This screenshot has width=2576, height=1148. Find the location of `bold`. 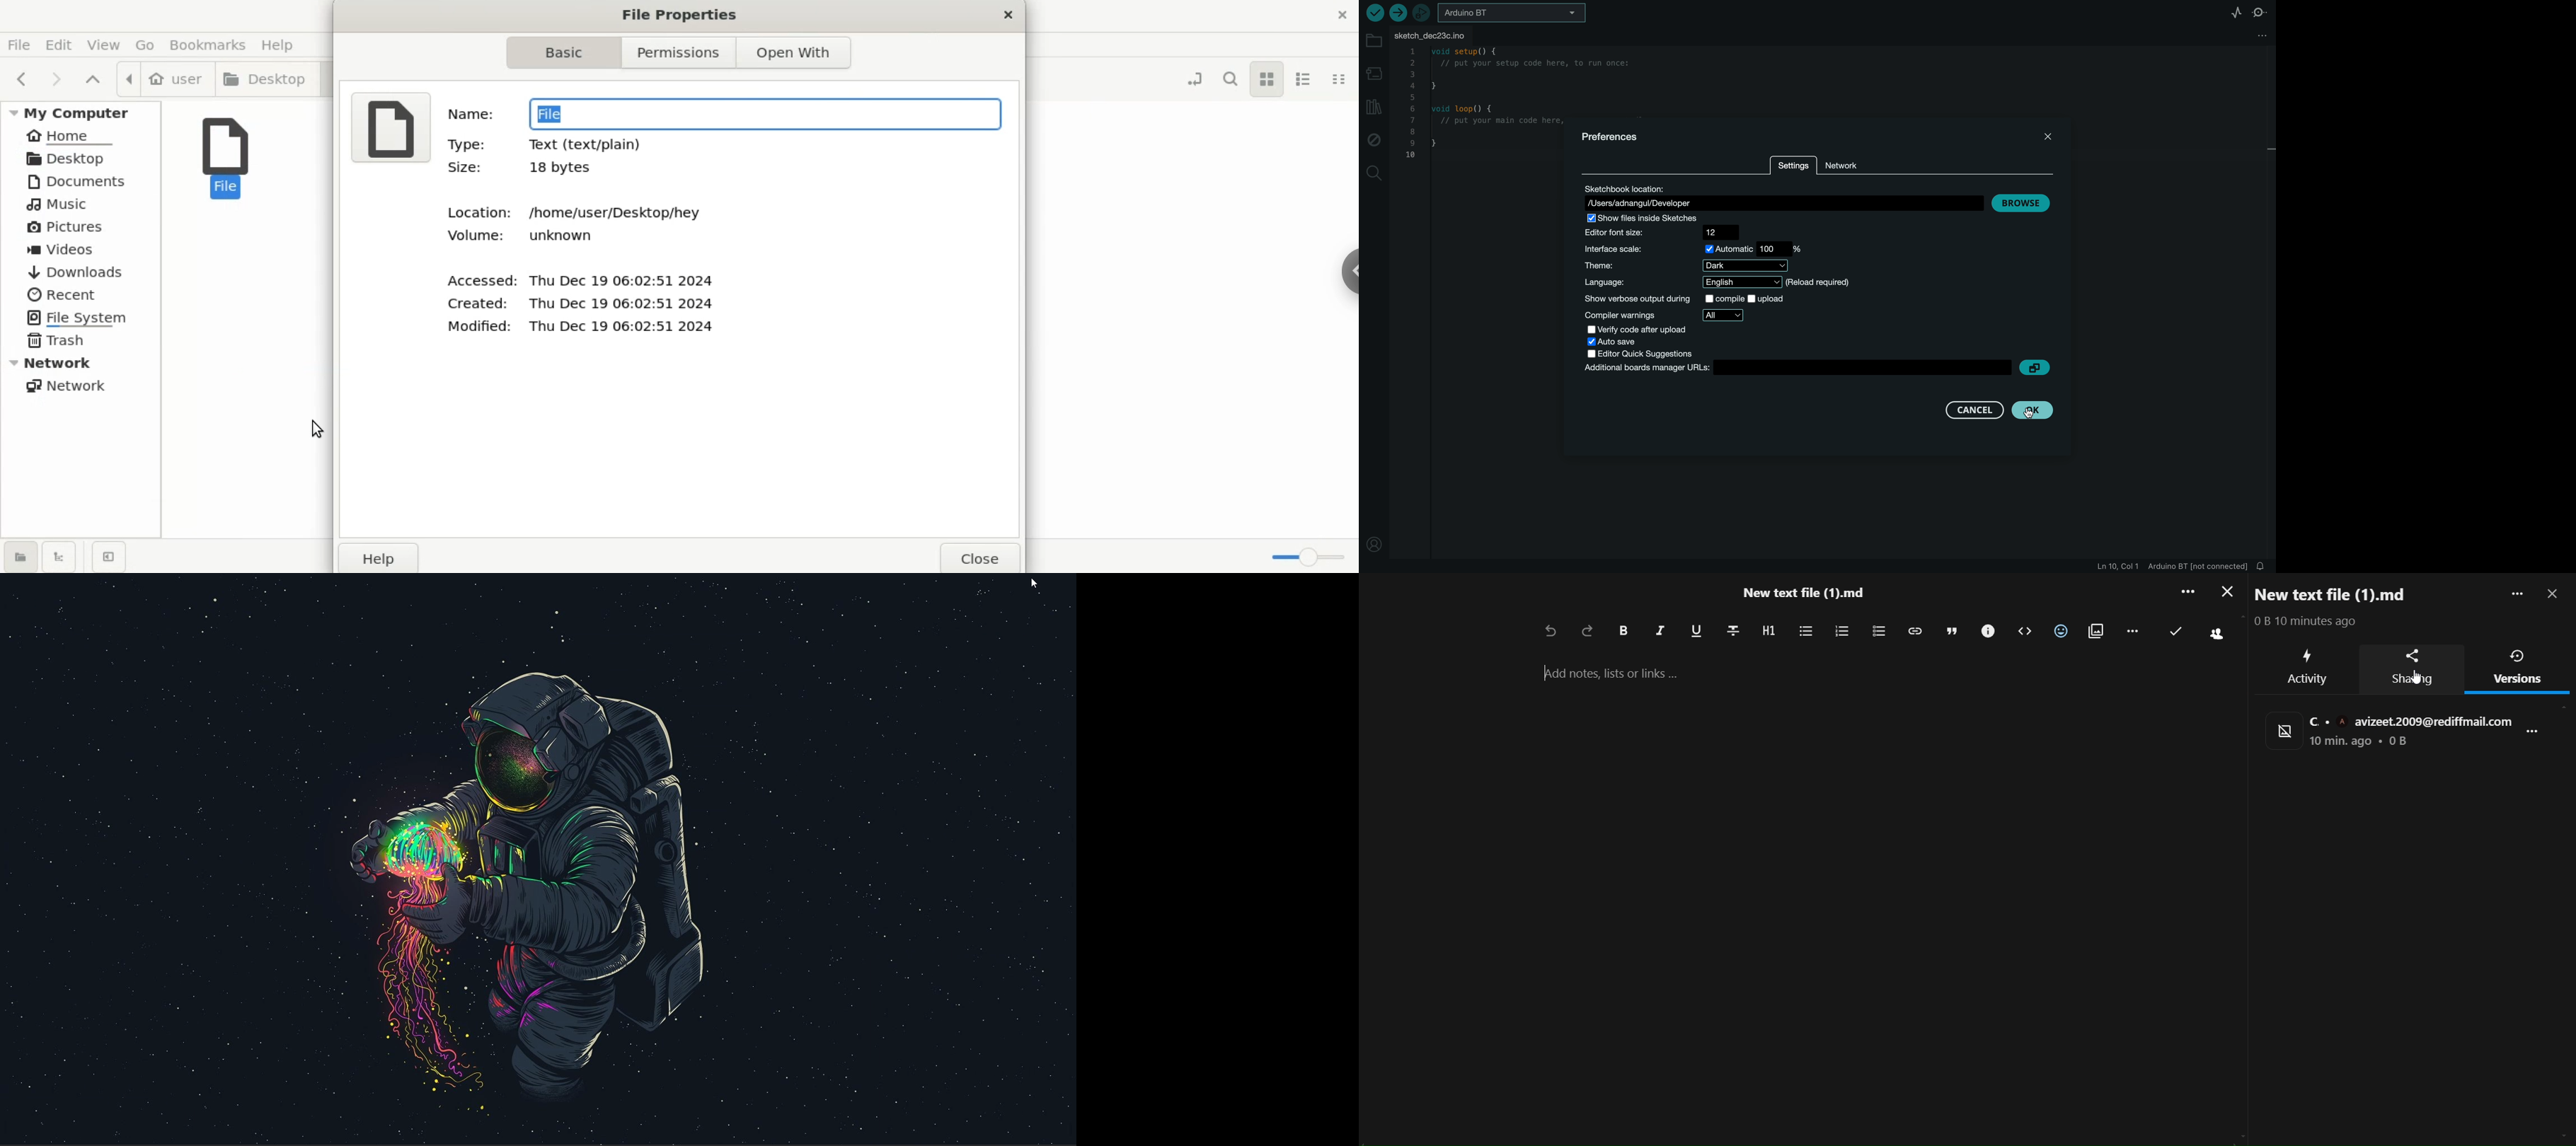

bold is located at coordinates (1623, 631).